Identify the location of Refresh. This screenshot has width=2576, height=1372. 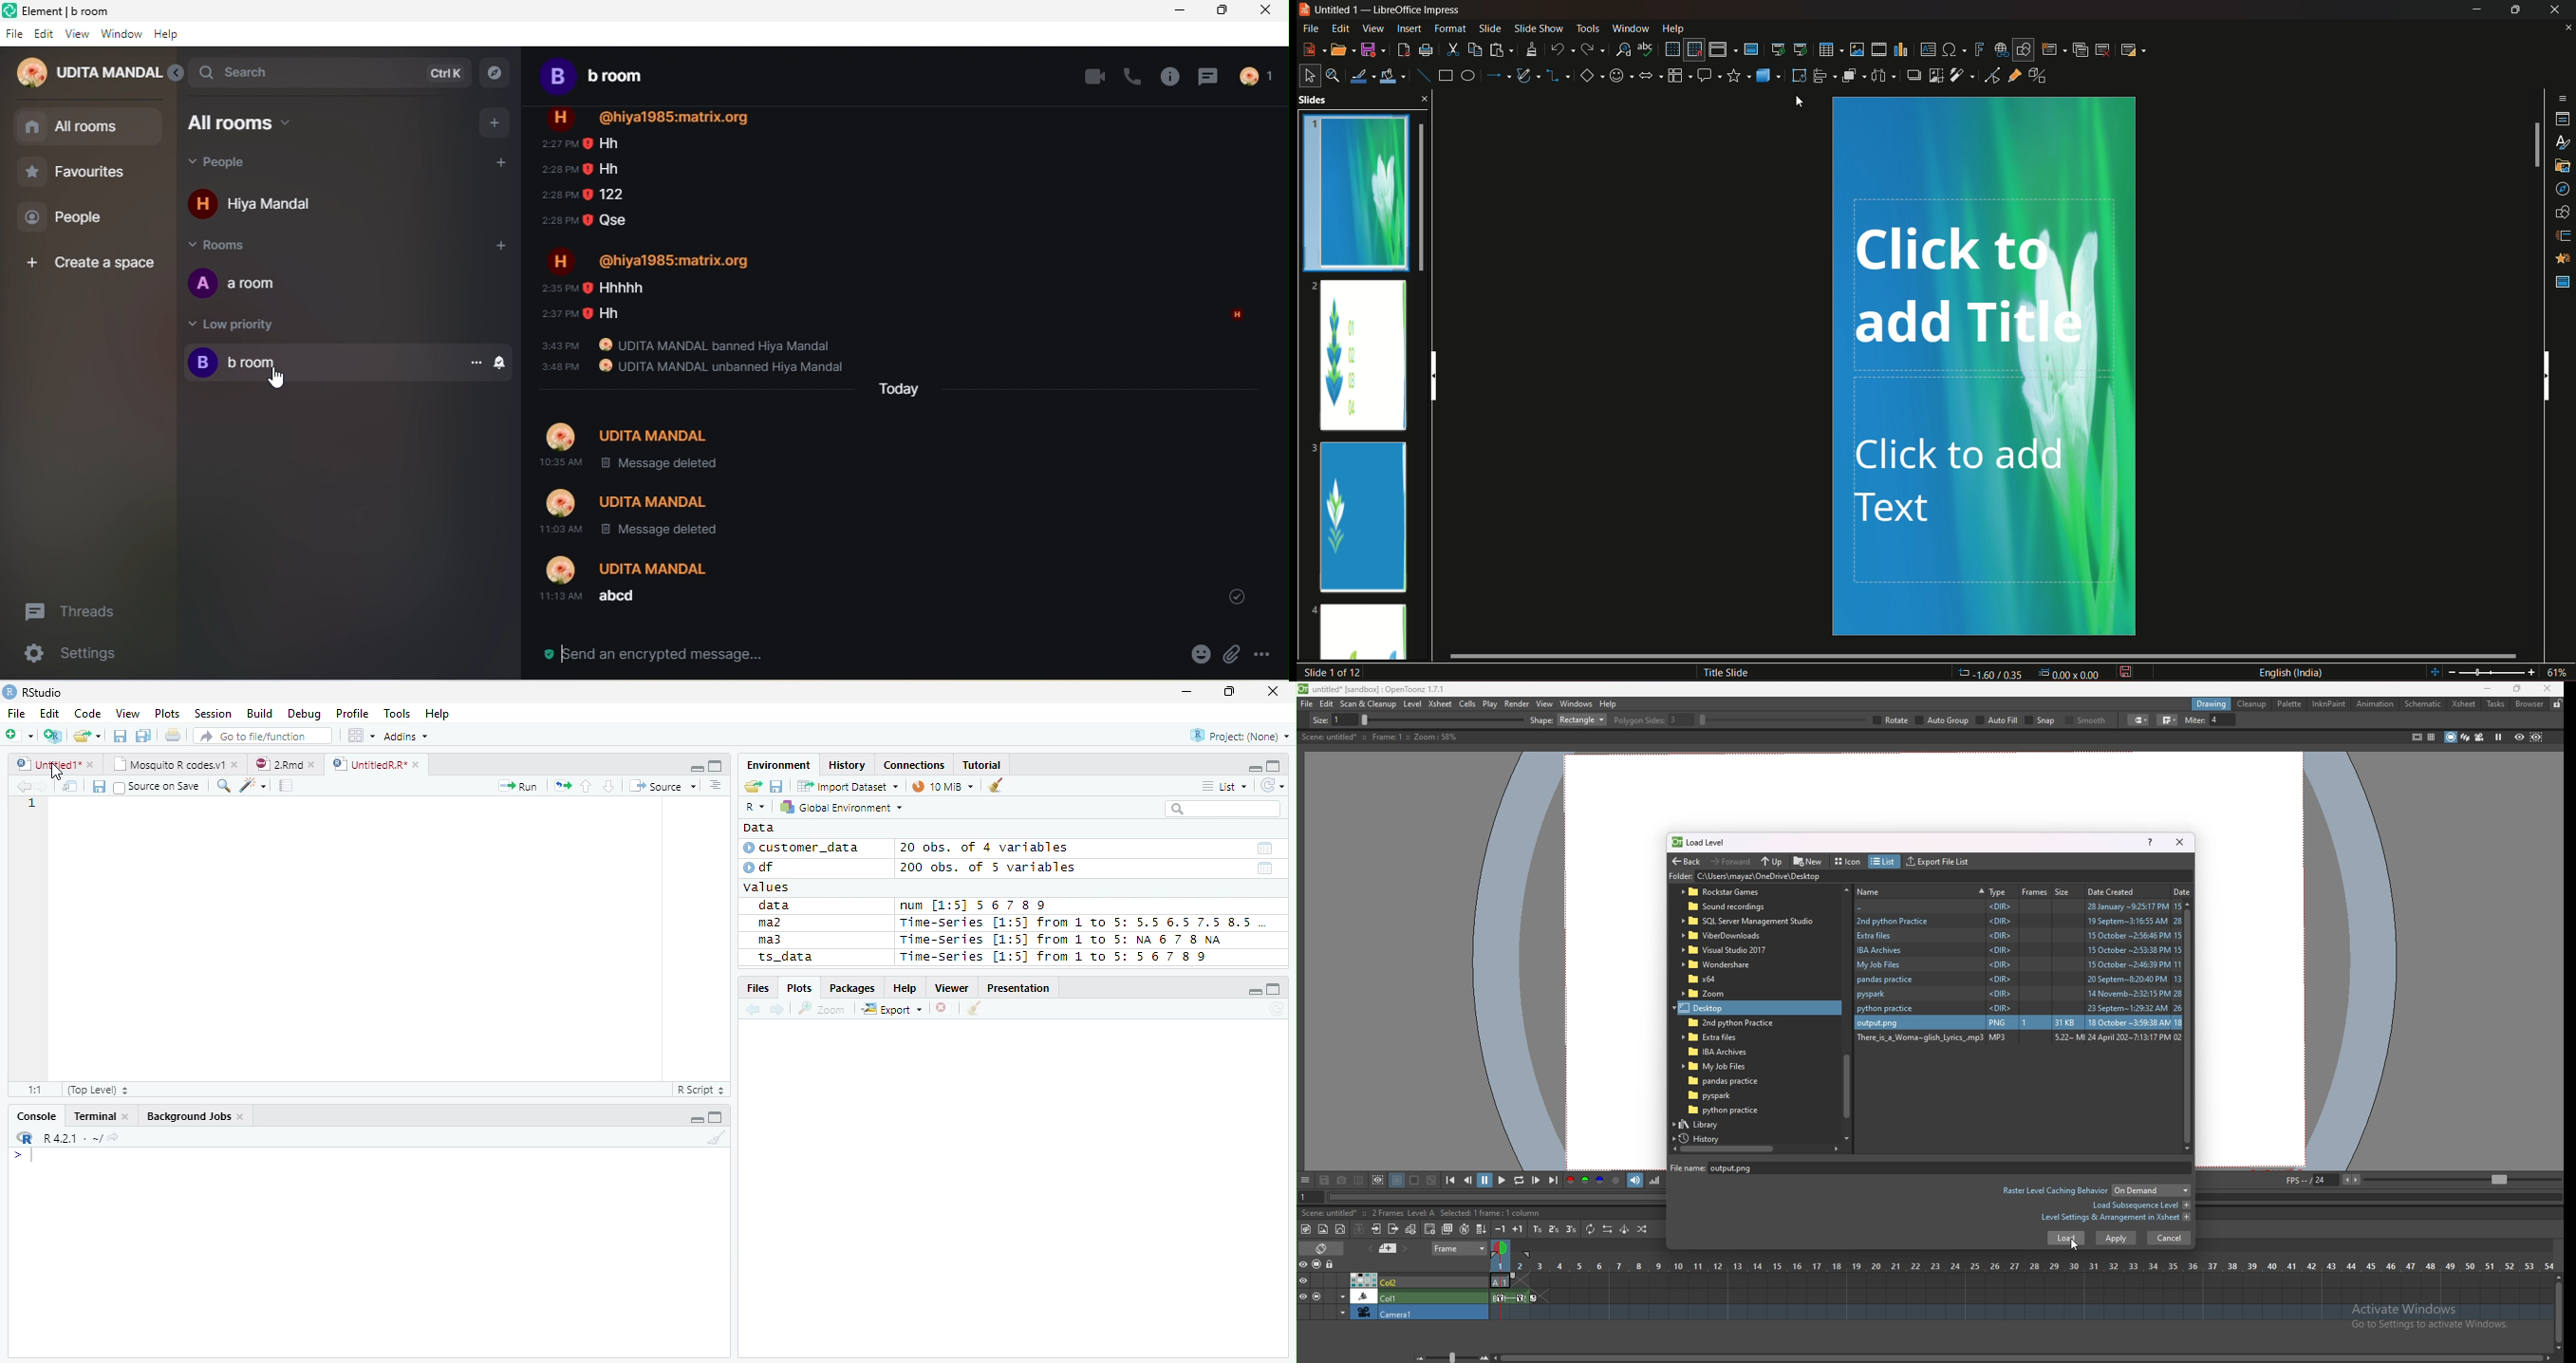
(1273, 783).